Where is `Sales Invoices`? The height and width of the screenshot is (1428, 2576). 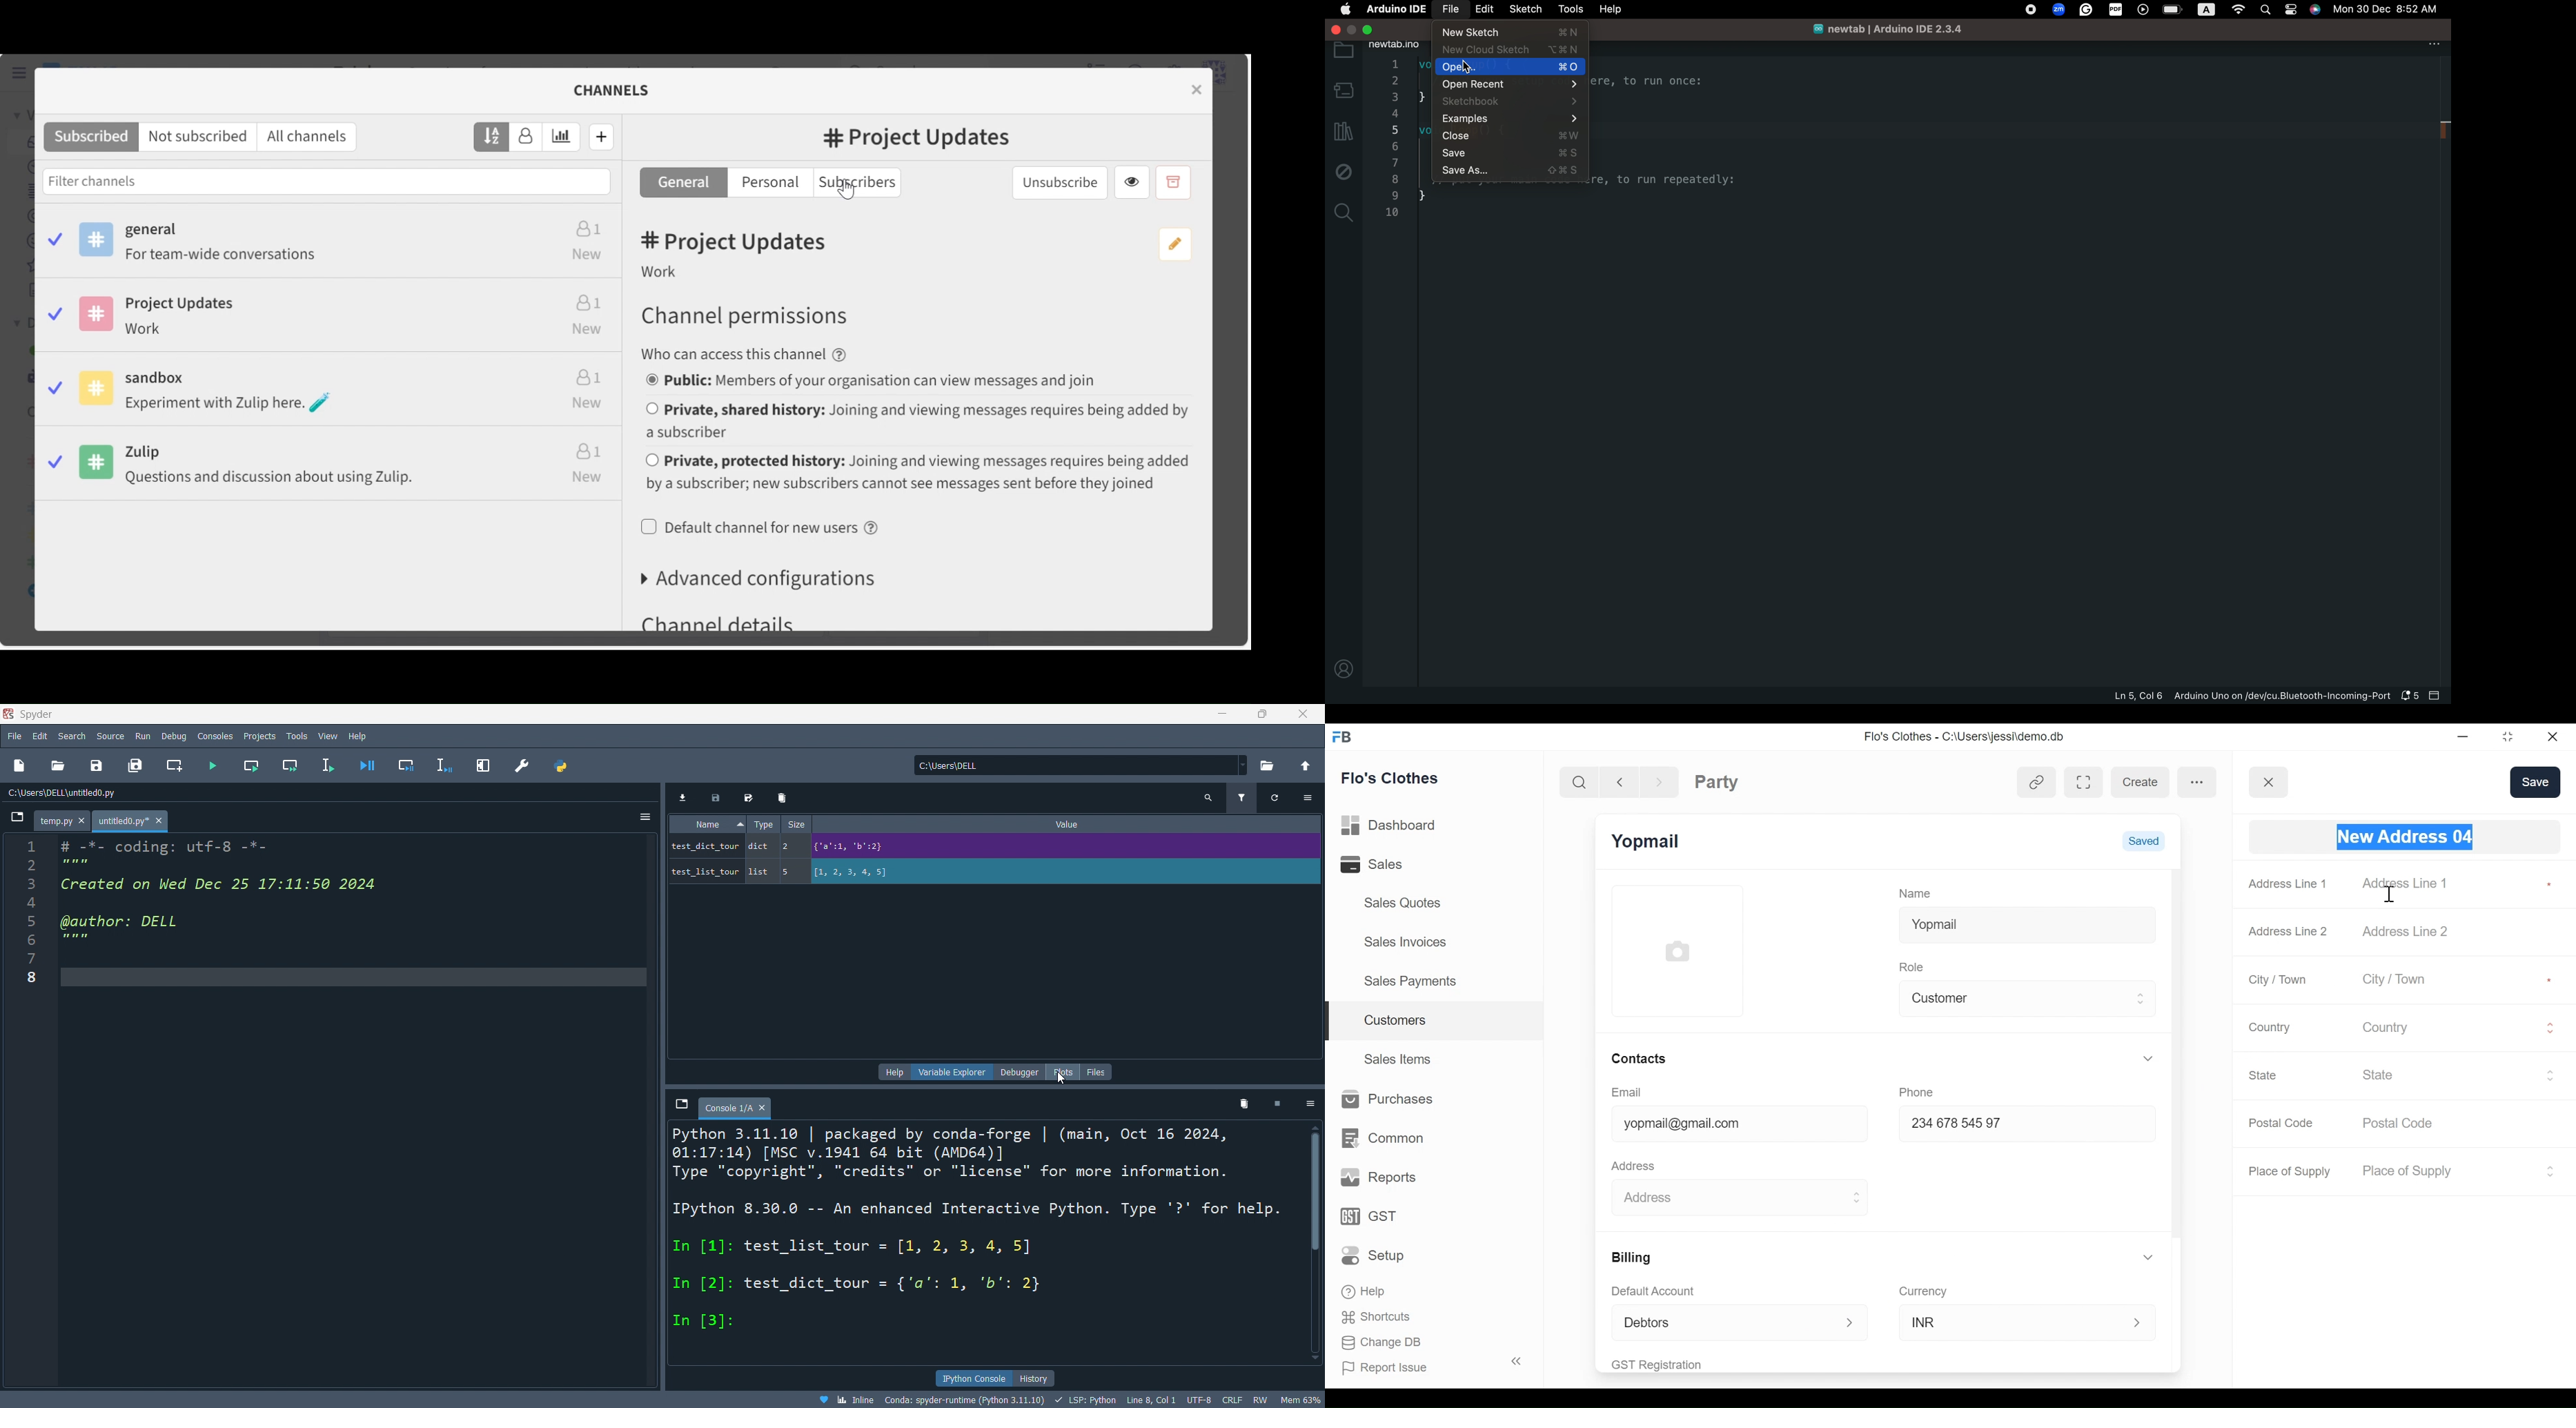
Sales Invoices is located at coordinates (1407, 941).